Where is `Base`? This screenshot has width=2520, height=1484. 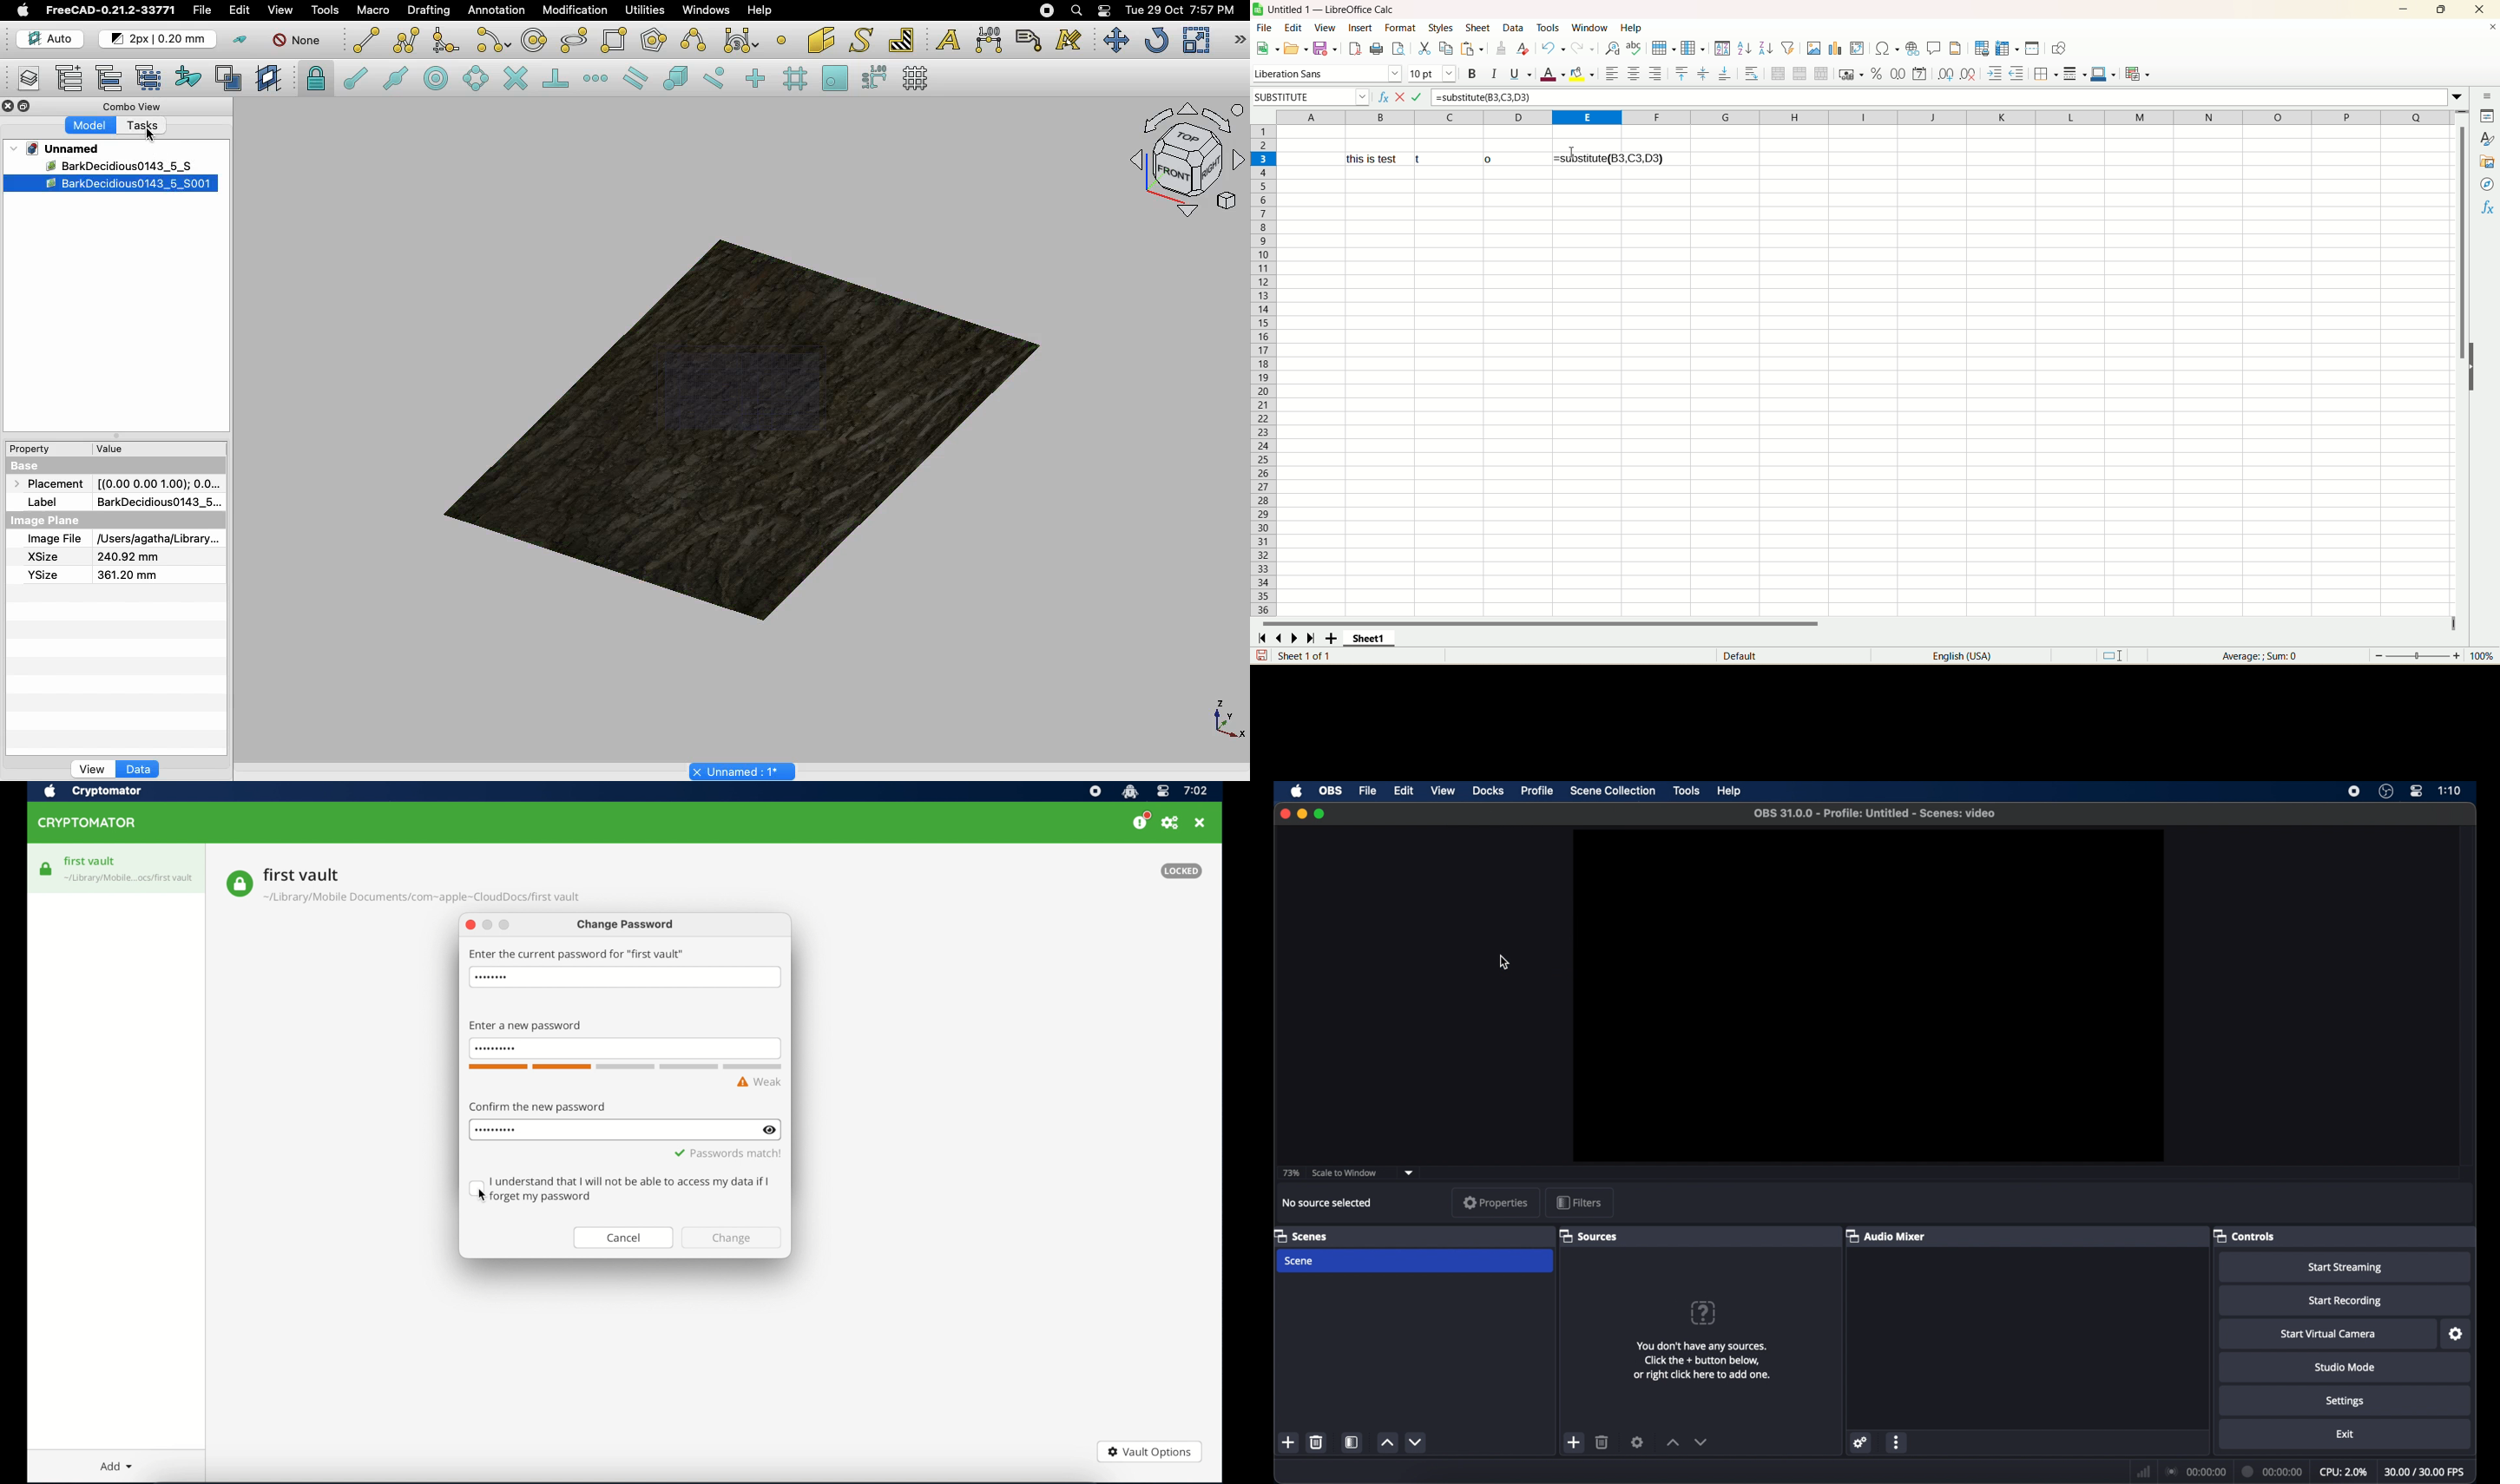 Base is located at coordinates (28, 464).